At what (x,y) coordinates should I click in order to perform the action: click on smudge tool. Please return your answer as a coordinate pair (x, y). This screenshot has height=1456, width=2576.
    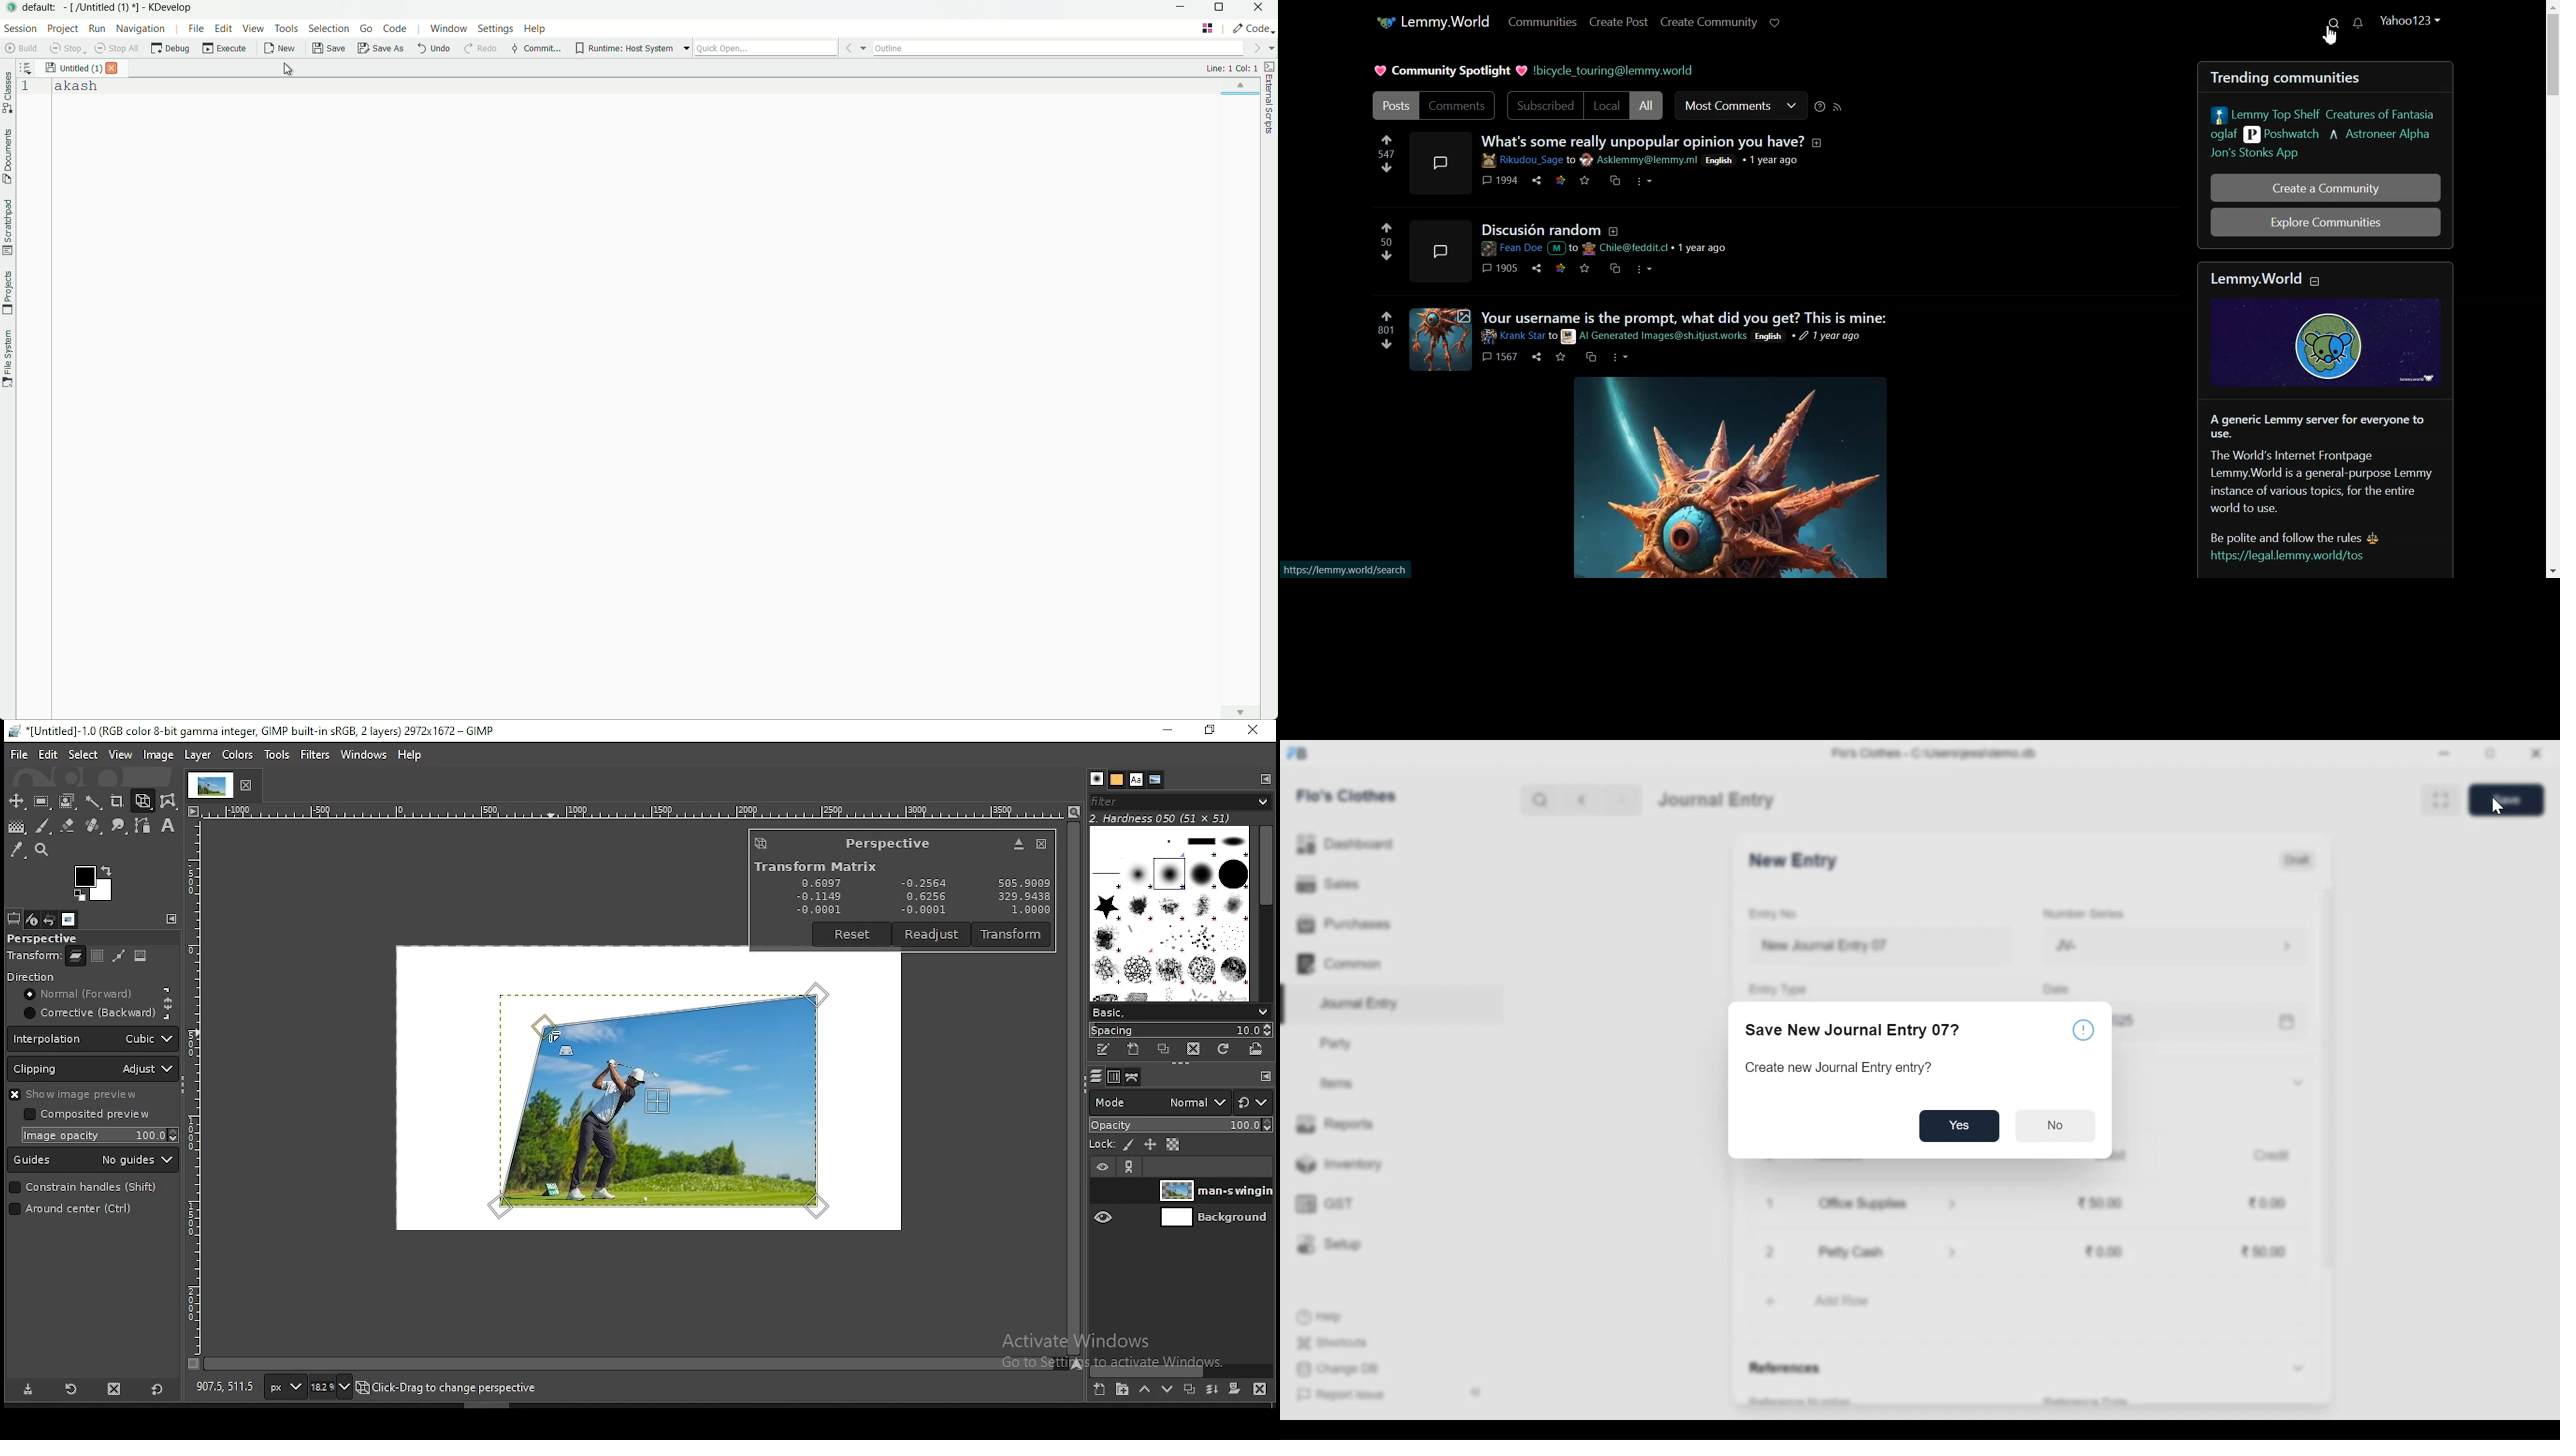
    Looking at the image, I should click on (120, 825).